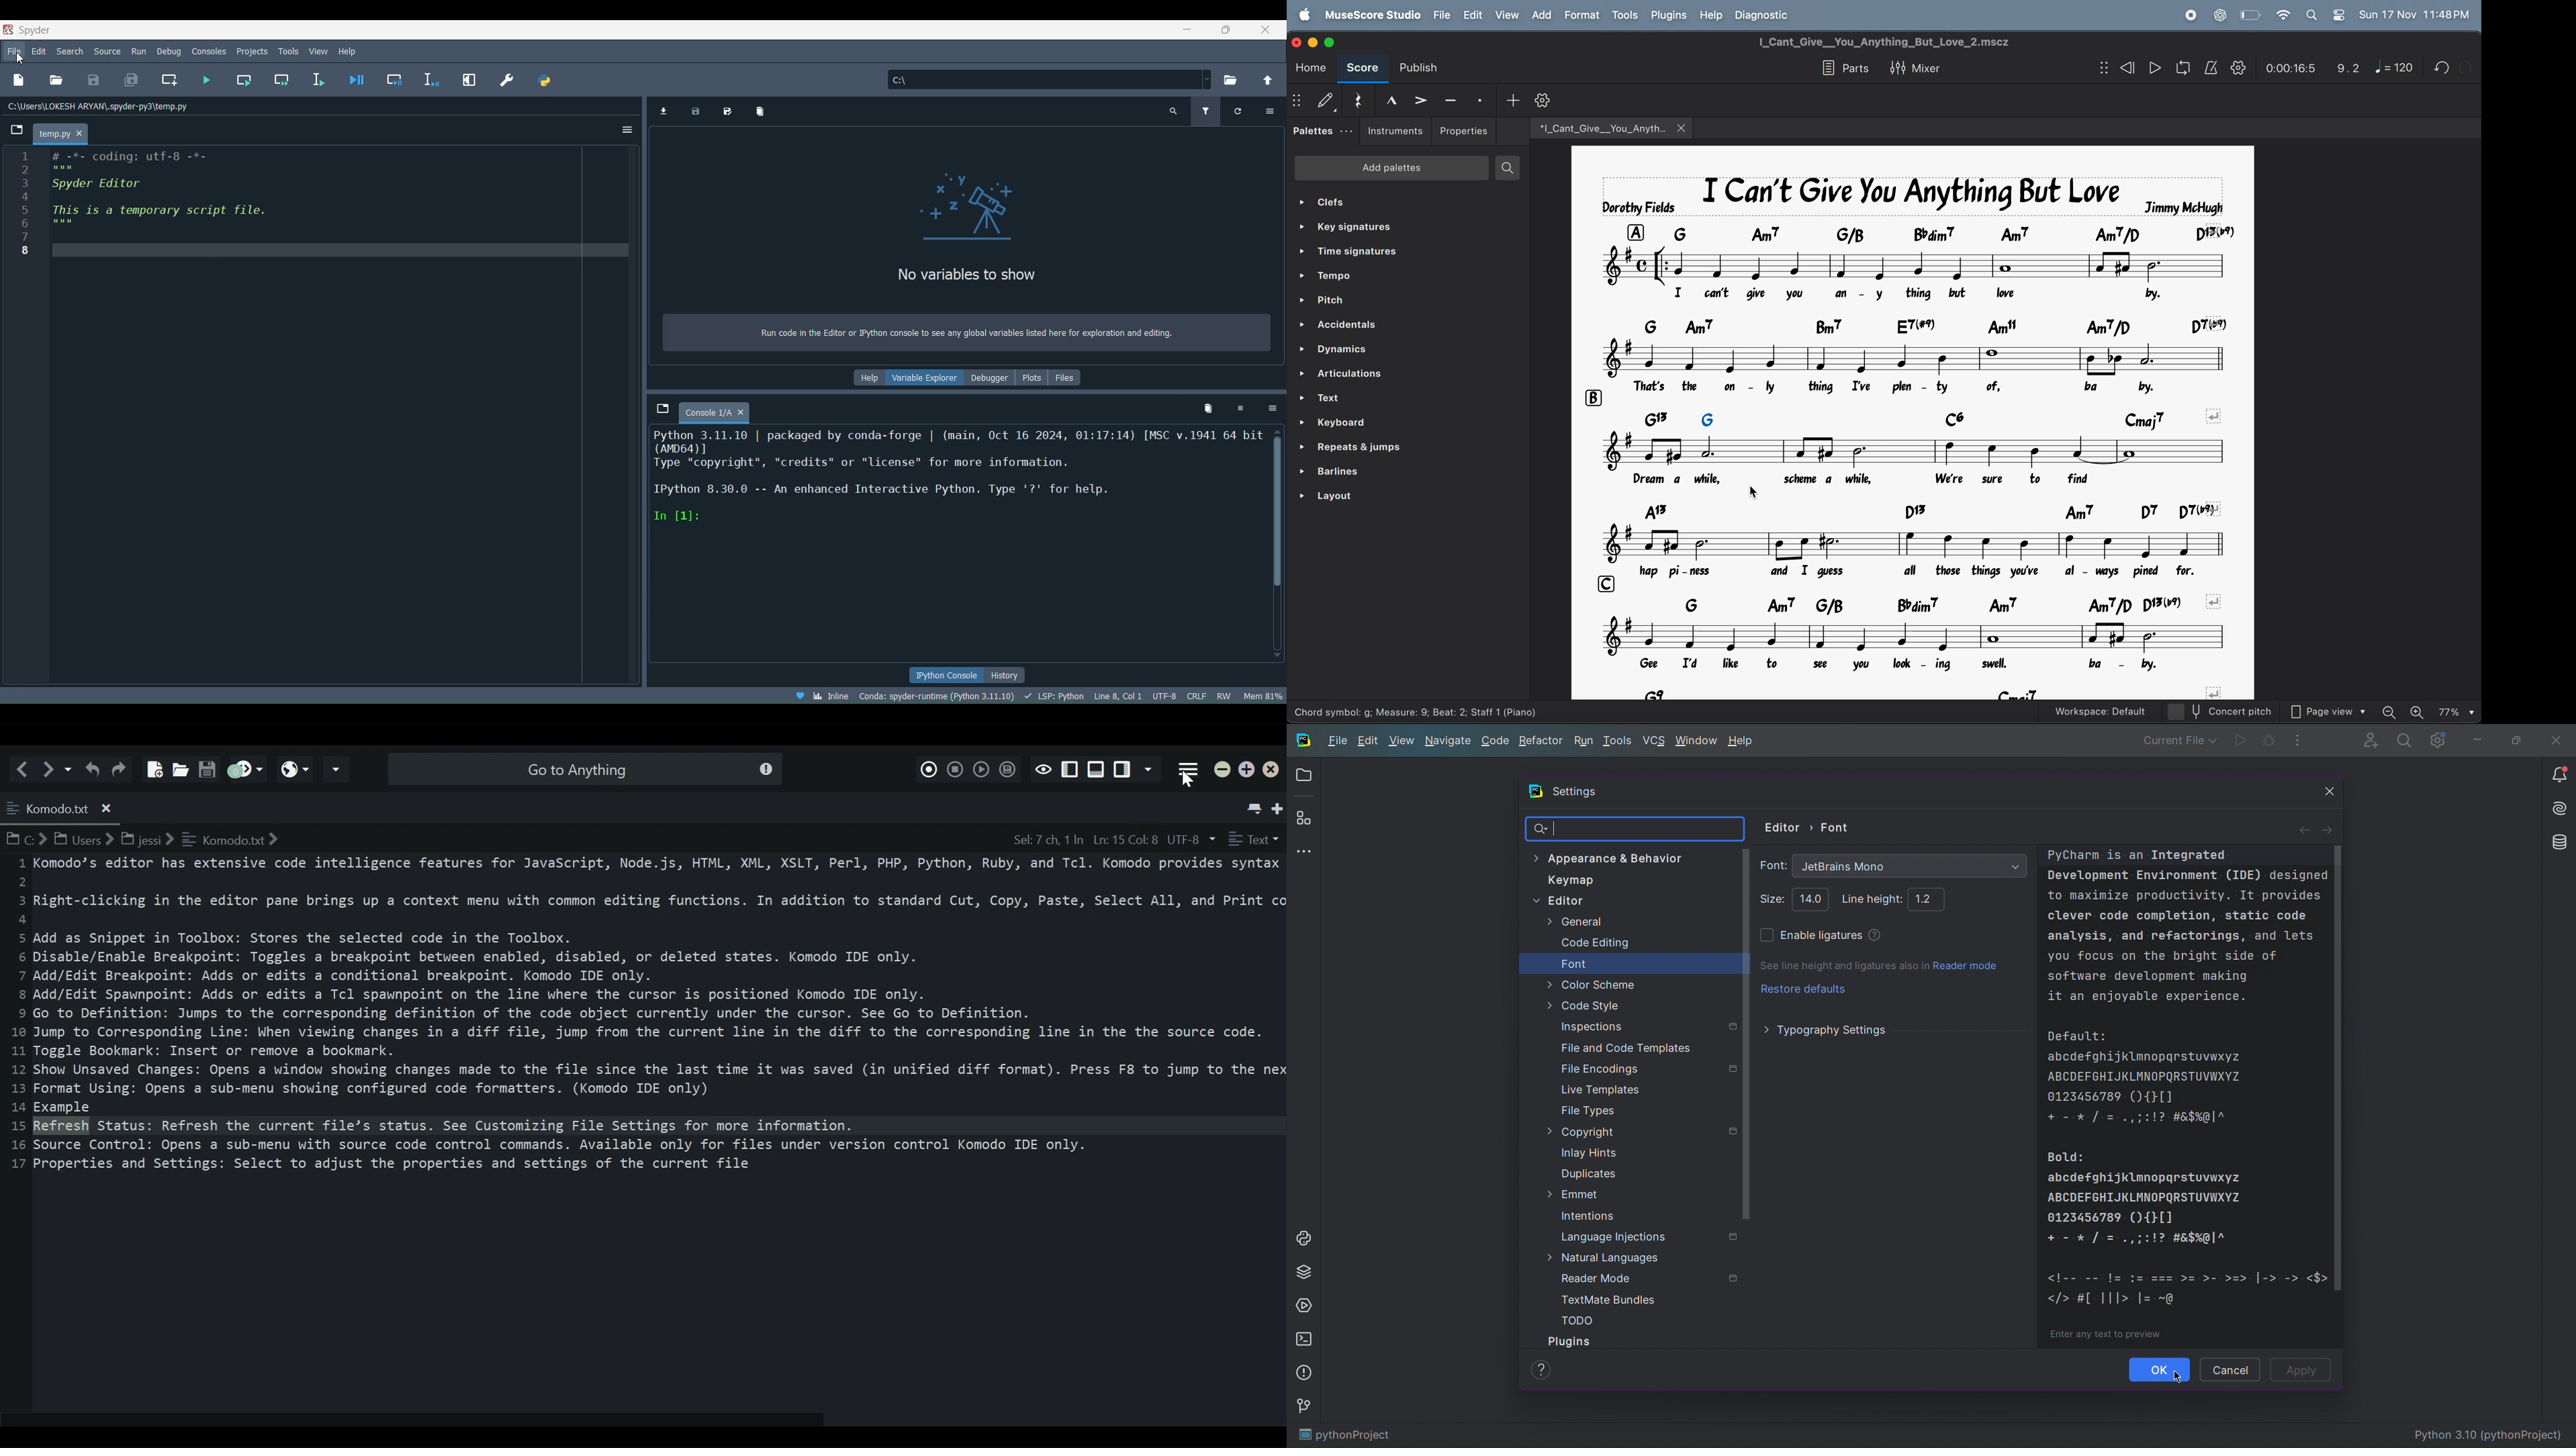 The image size is (2576, 1456). What do you see at coordinates (1931, 326) in the screenshot?
I see `keynote chord` at bounding box center [1931, 326].